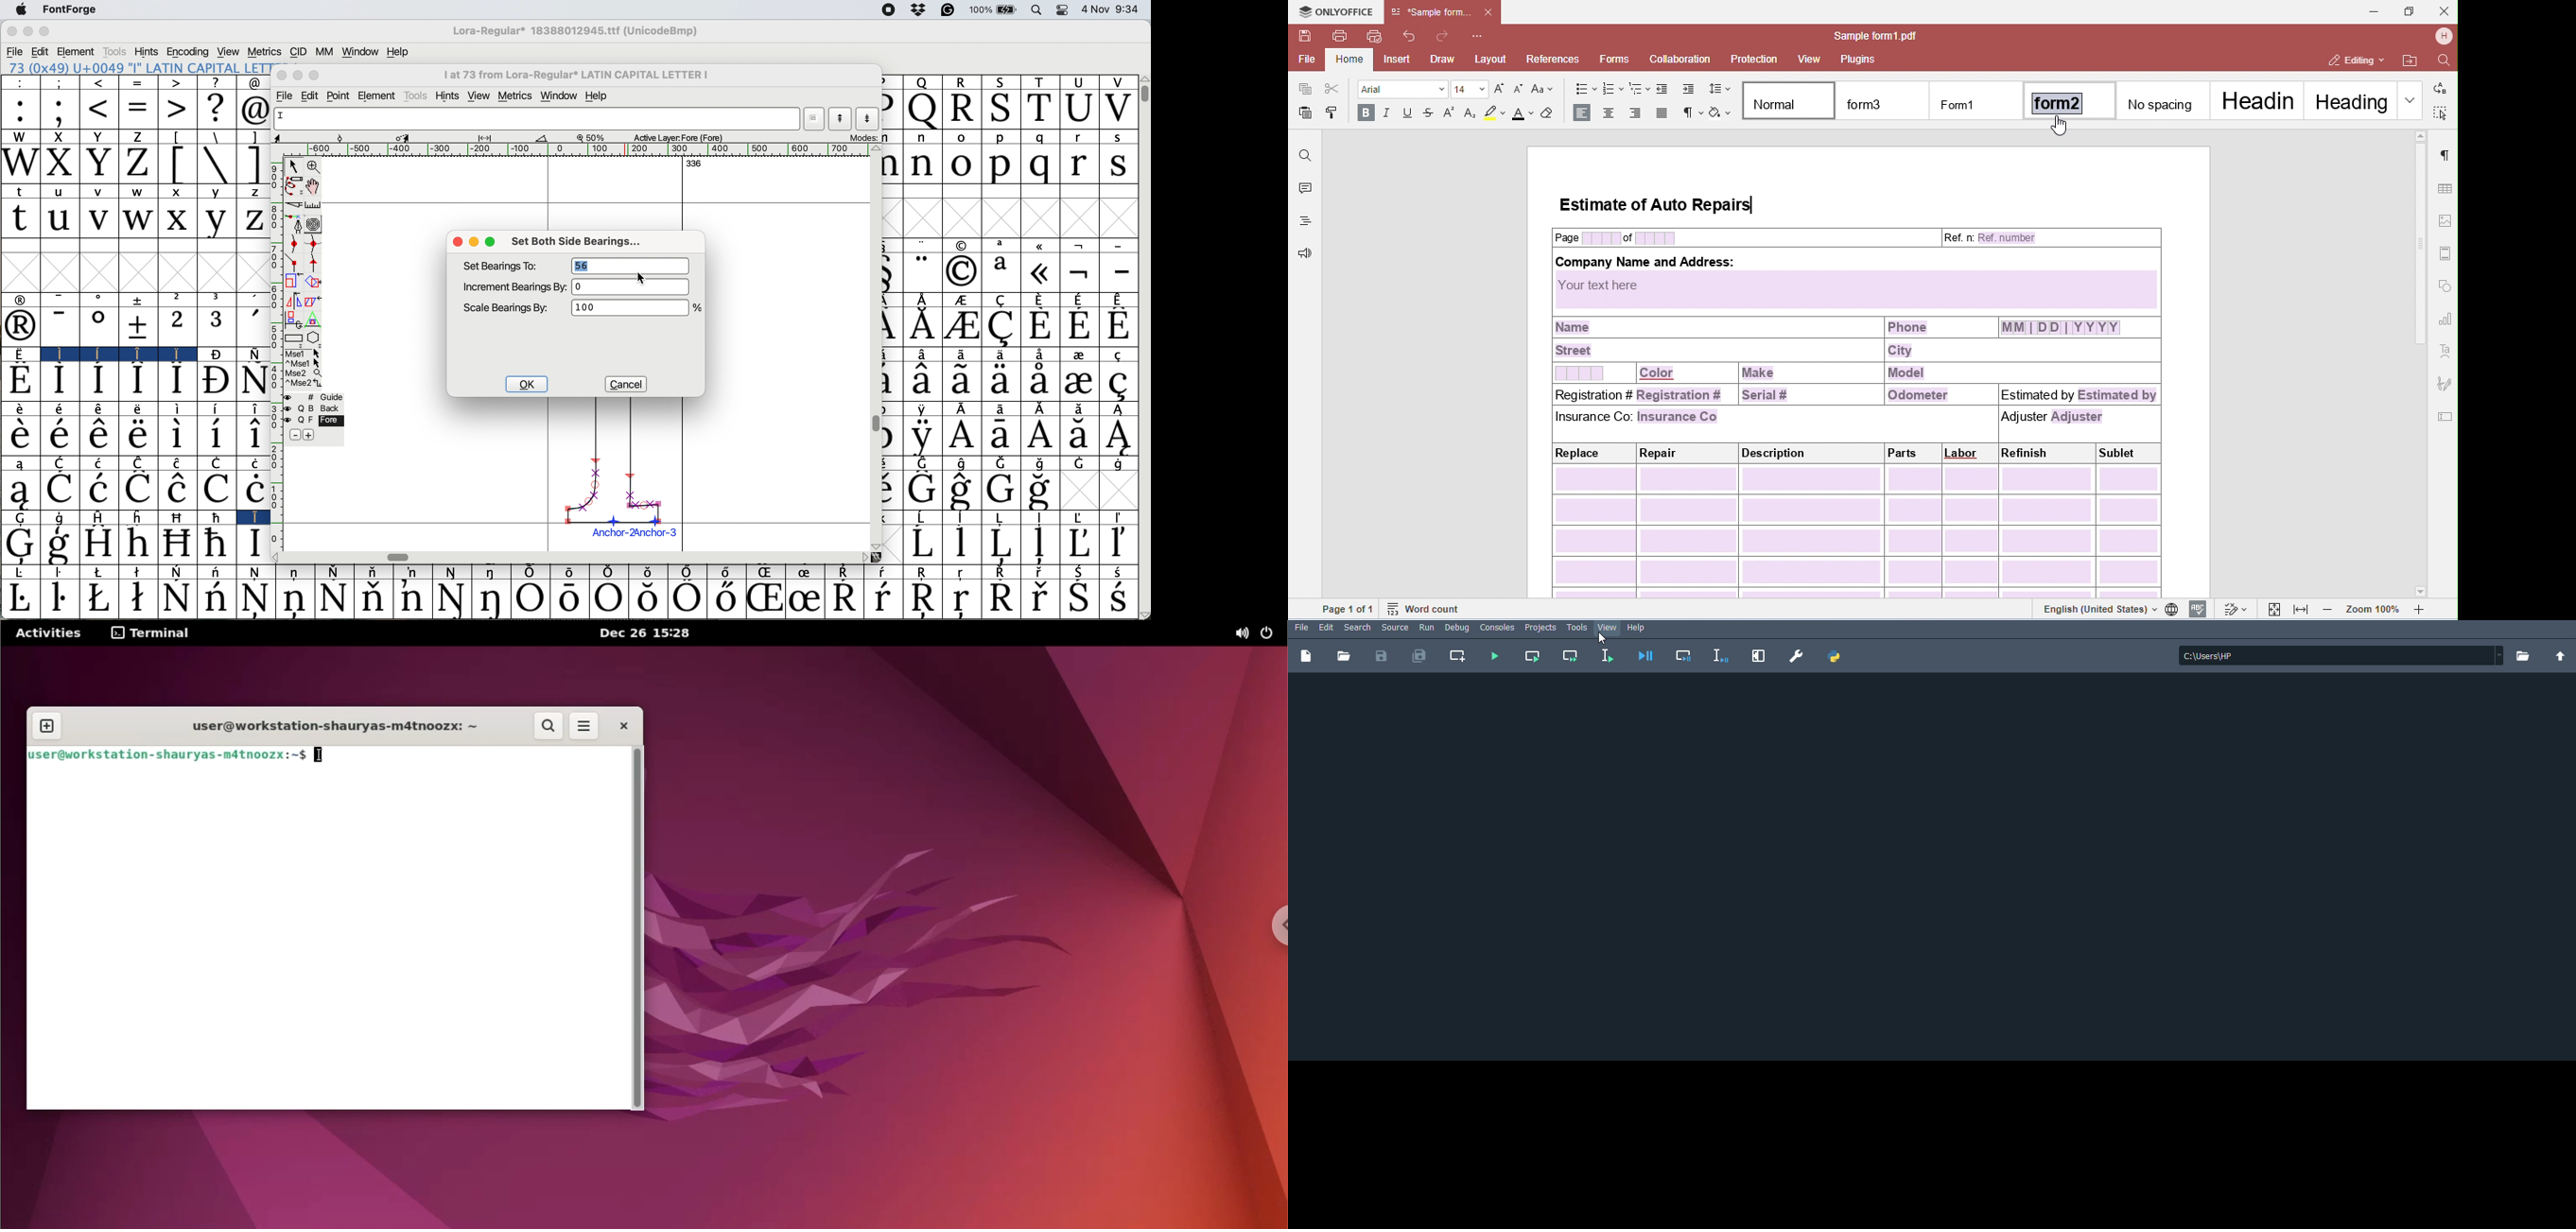 This screenshot has width=2576, height=1232. Describe the element at coordinates (1080, 326) in the screenshot. I see `Symbol` at that location.